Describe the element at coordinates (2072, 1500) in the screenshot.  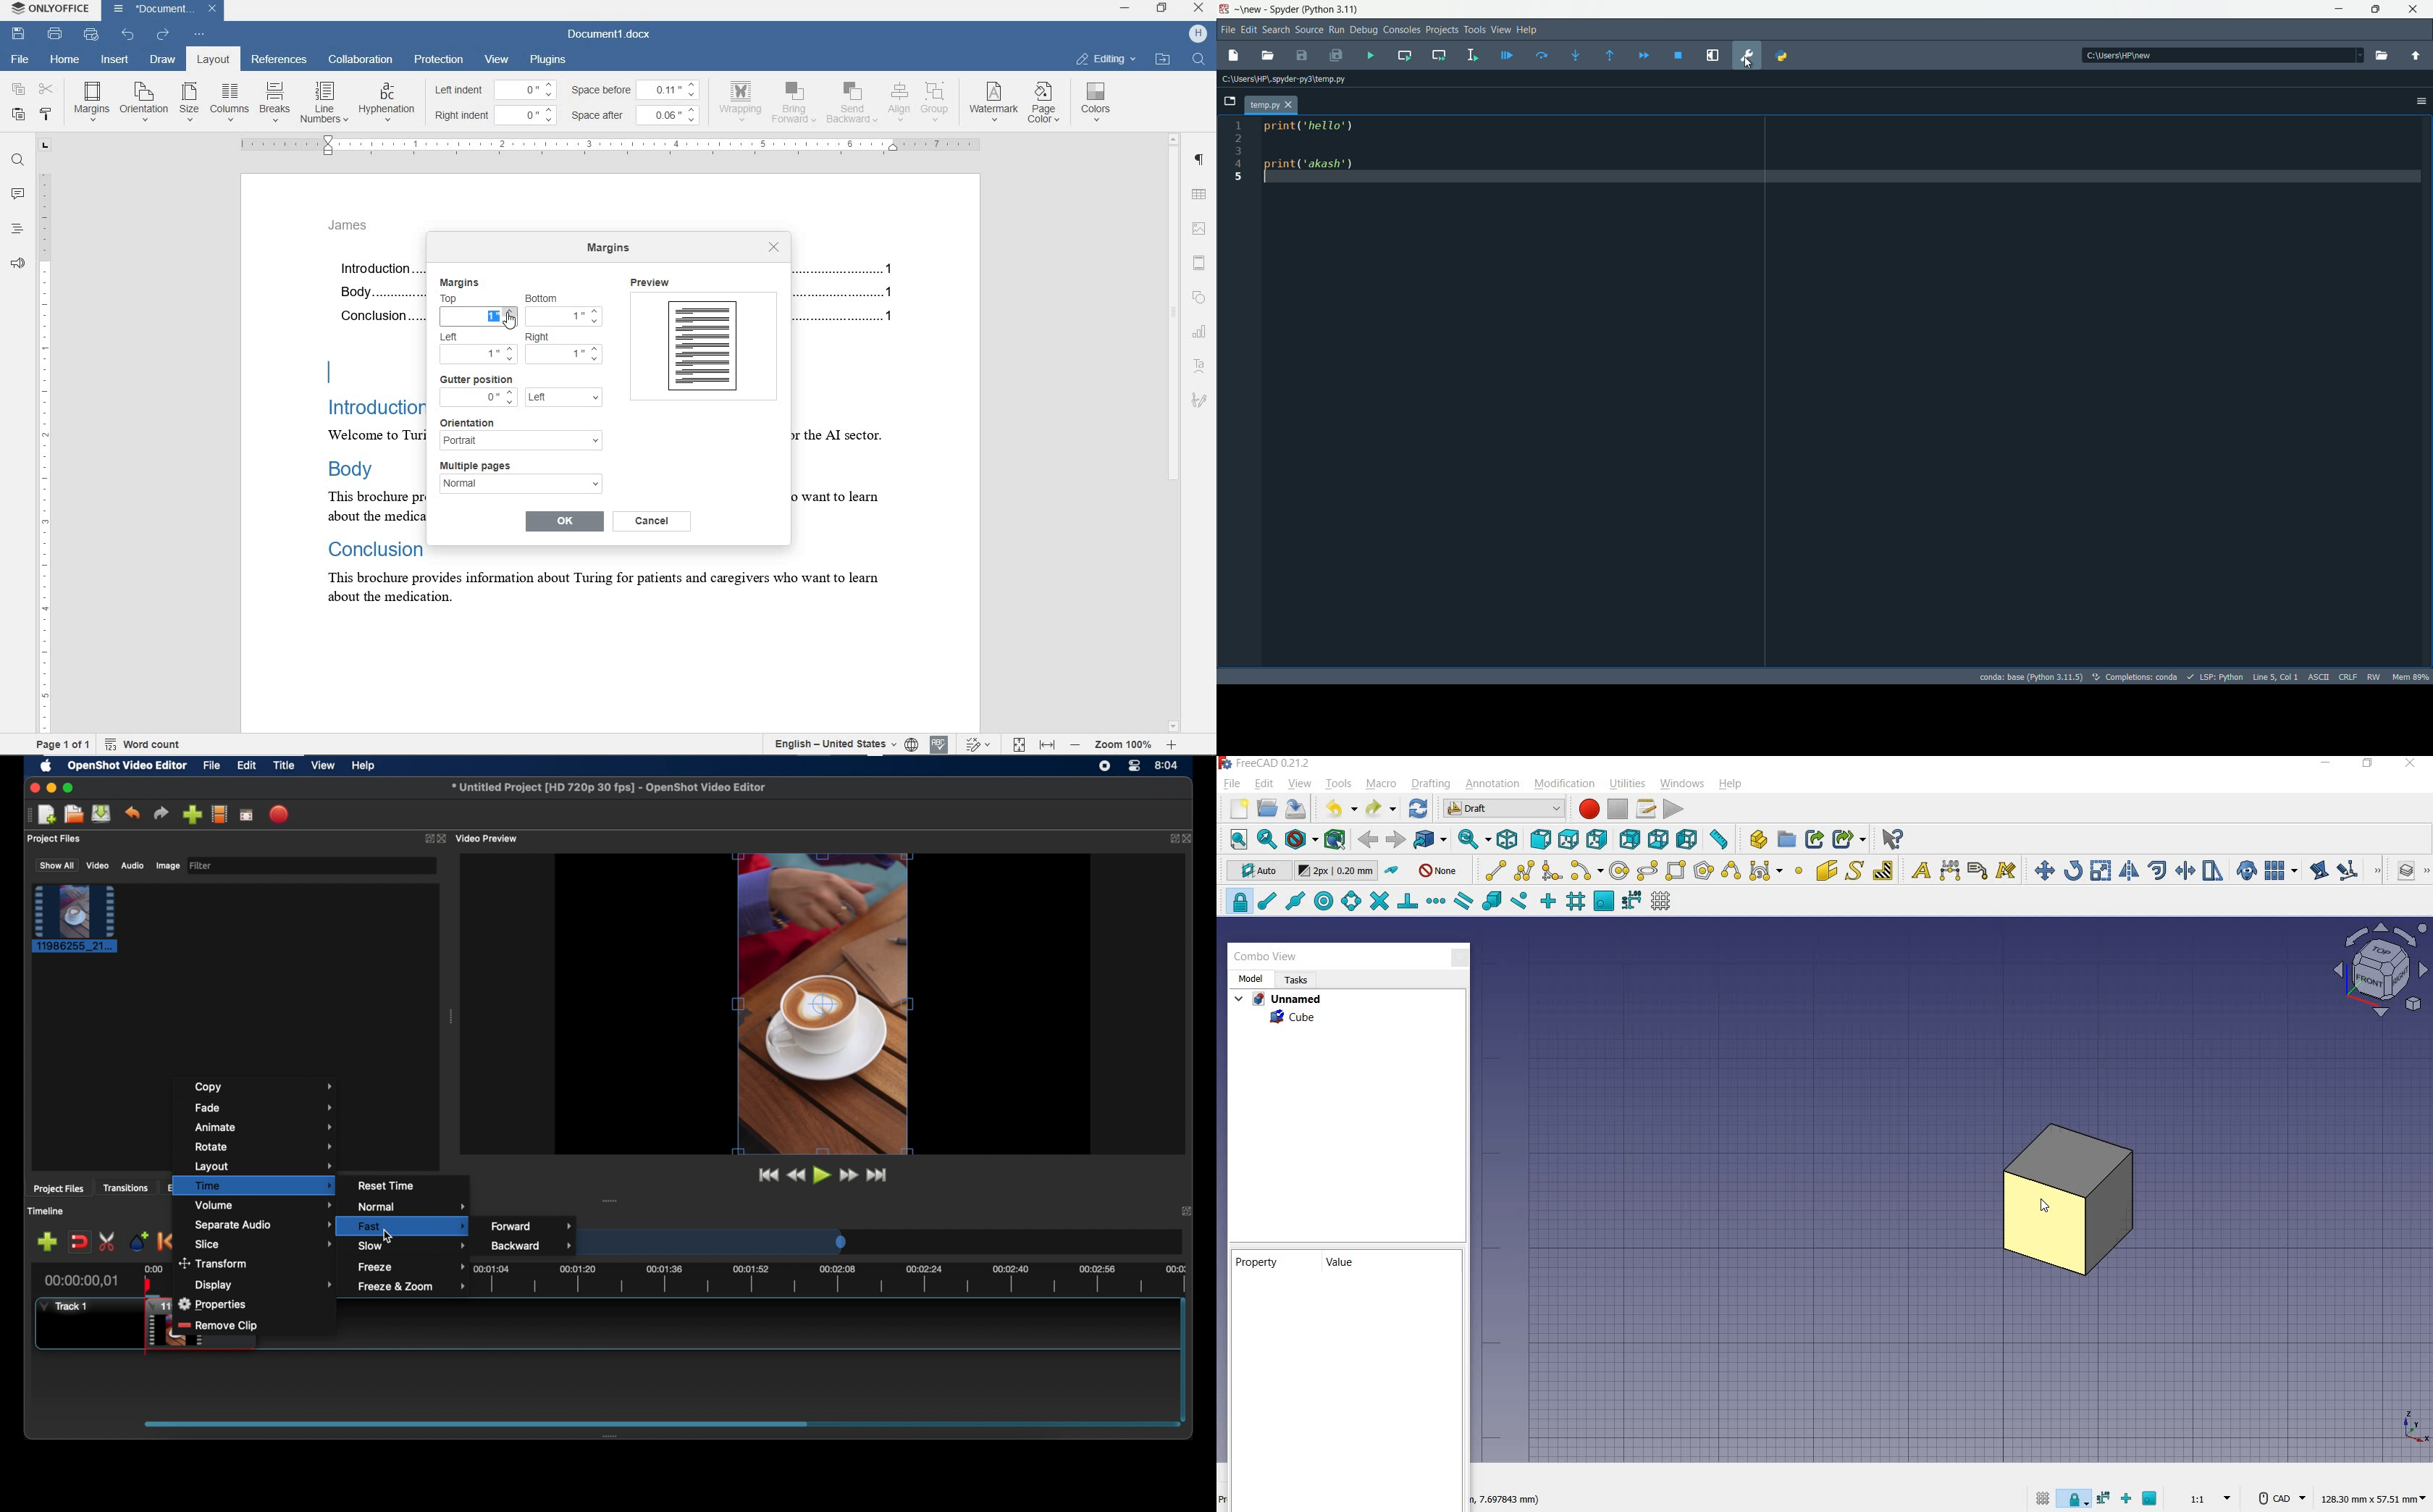
I see `snap lock` at that location.